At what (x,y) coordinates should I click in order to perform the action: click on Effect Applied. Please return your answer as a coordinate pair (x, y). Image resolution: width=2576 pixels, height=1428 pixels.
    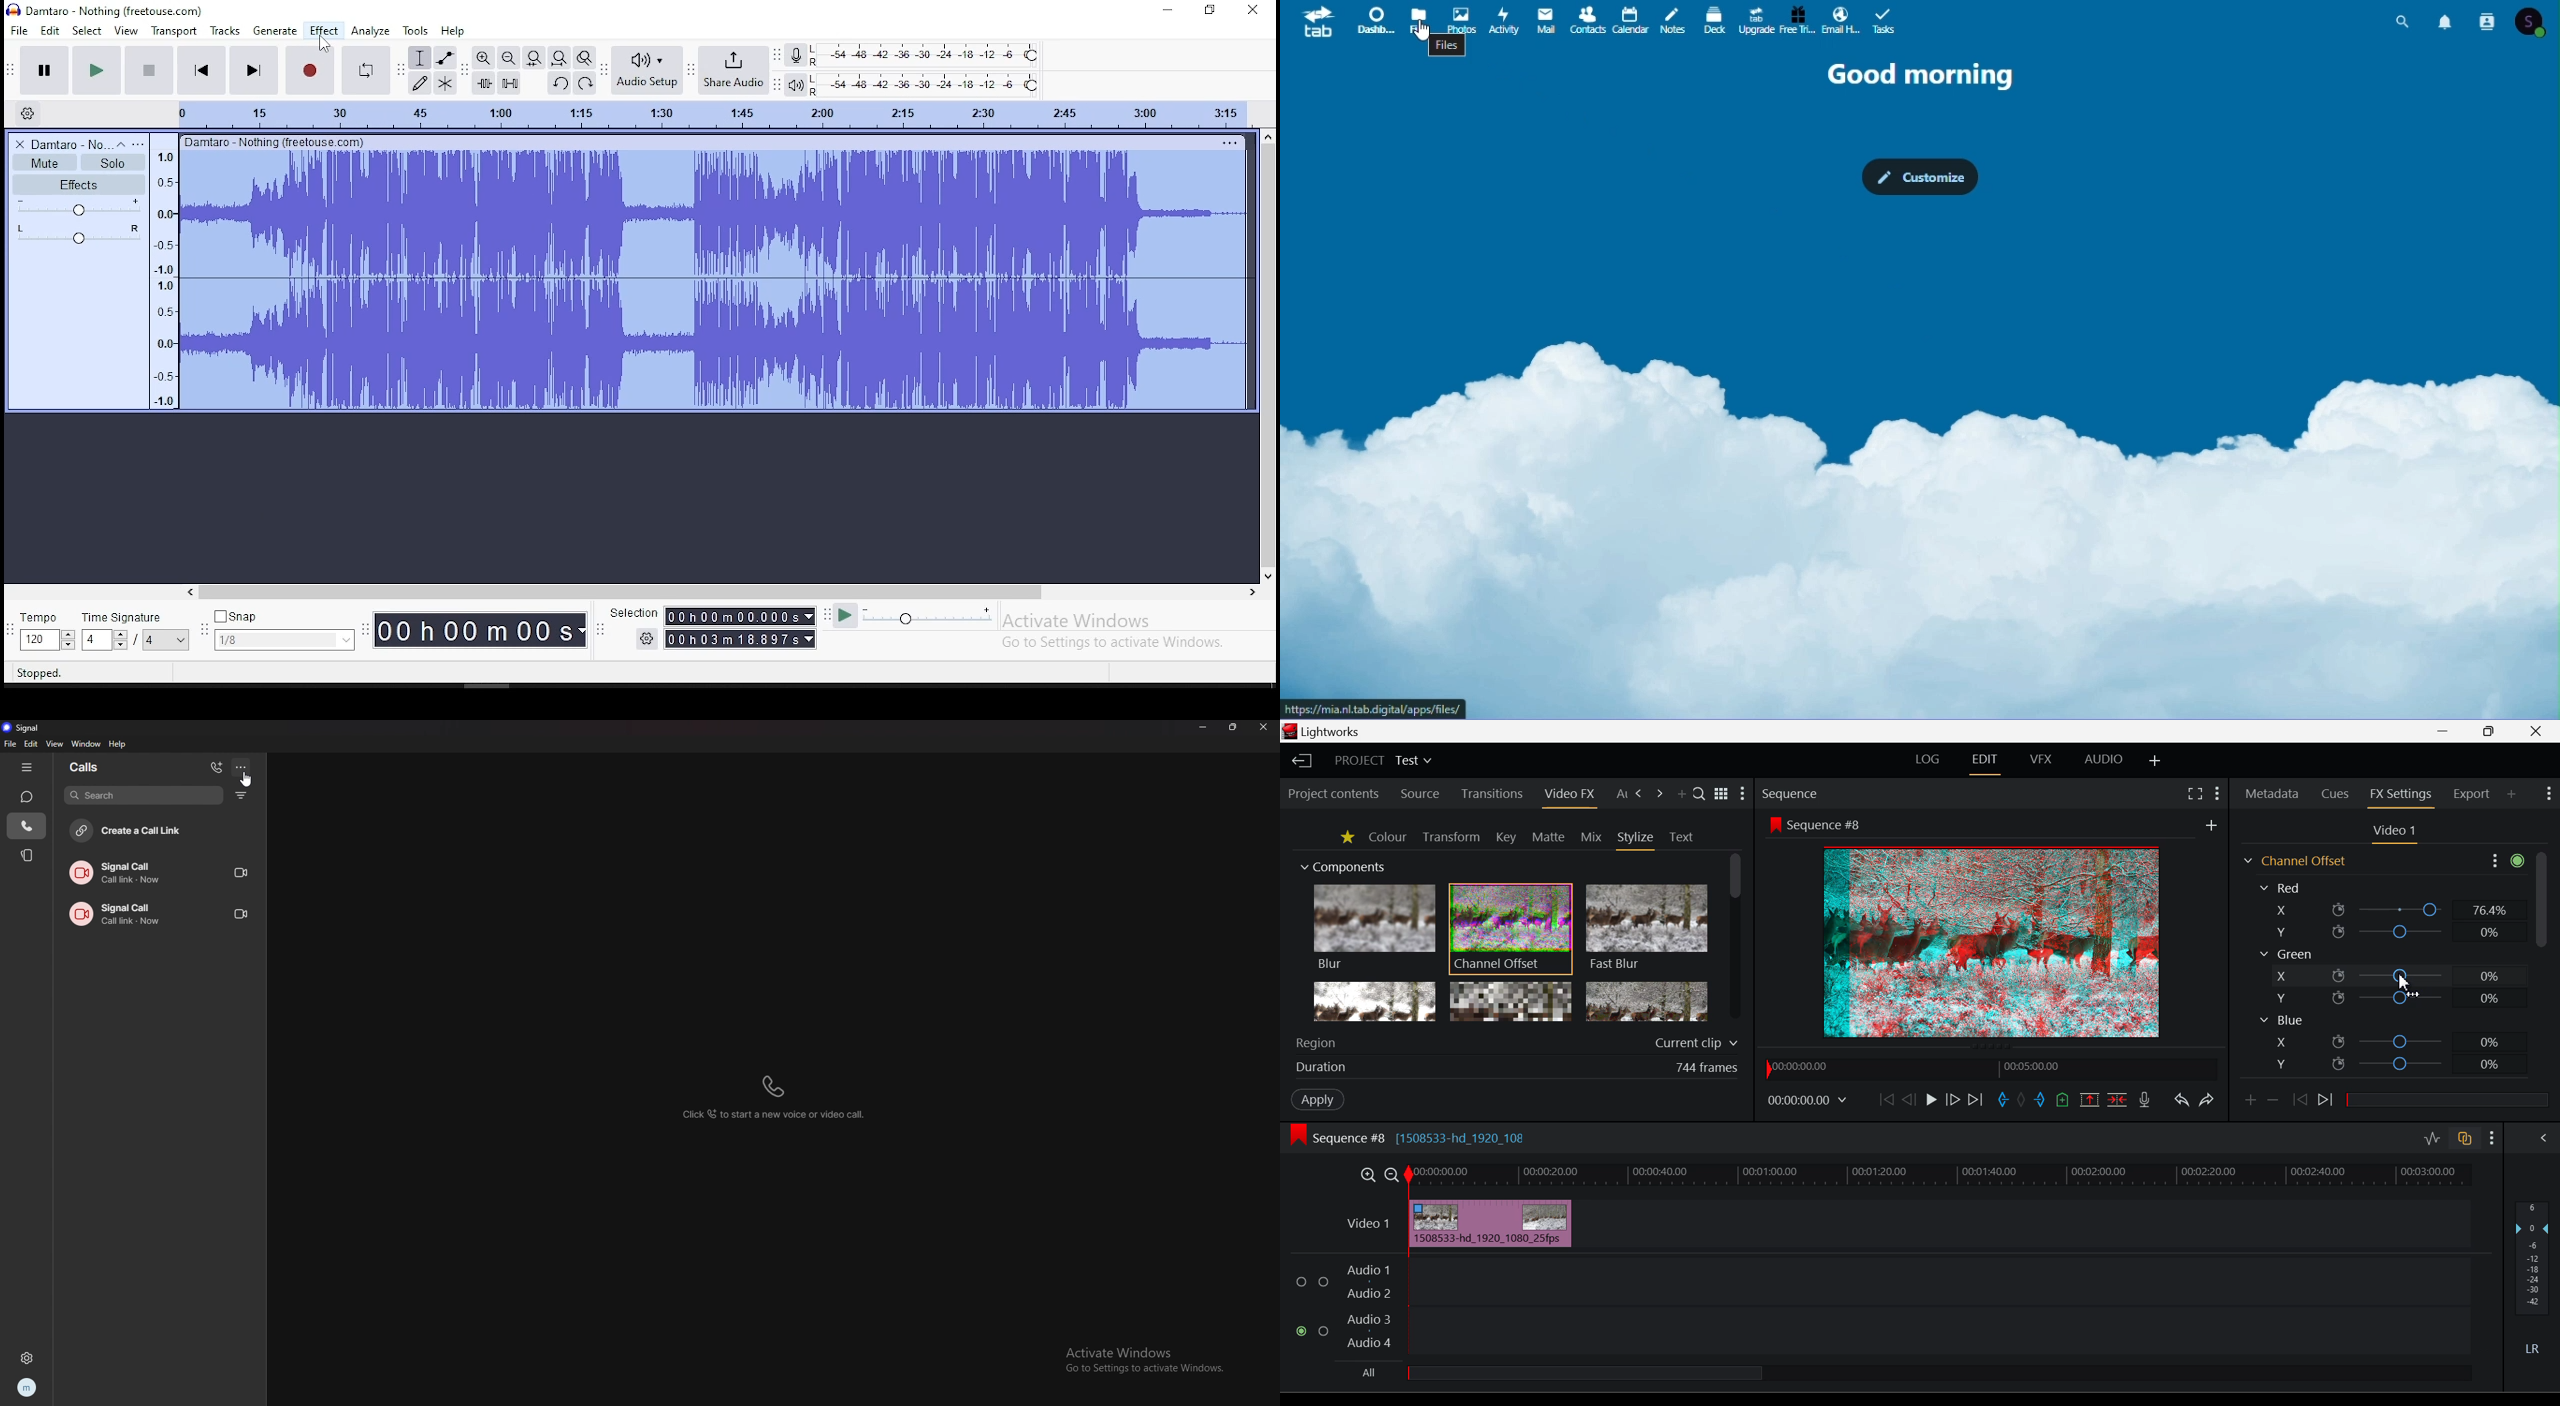
    Looking at the image, I should click on (1491, 1221).